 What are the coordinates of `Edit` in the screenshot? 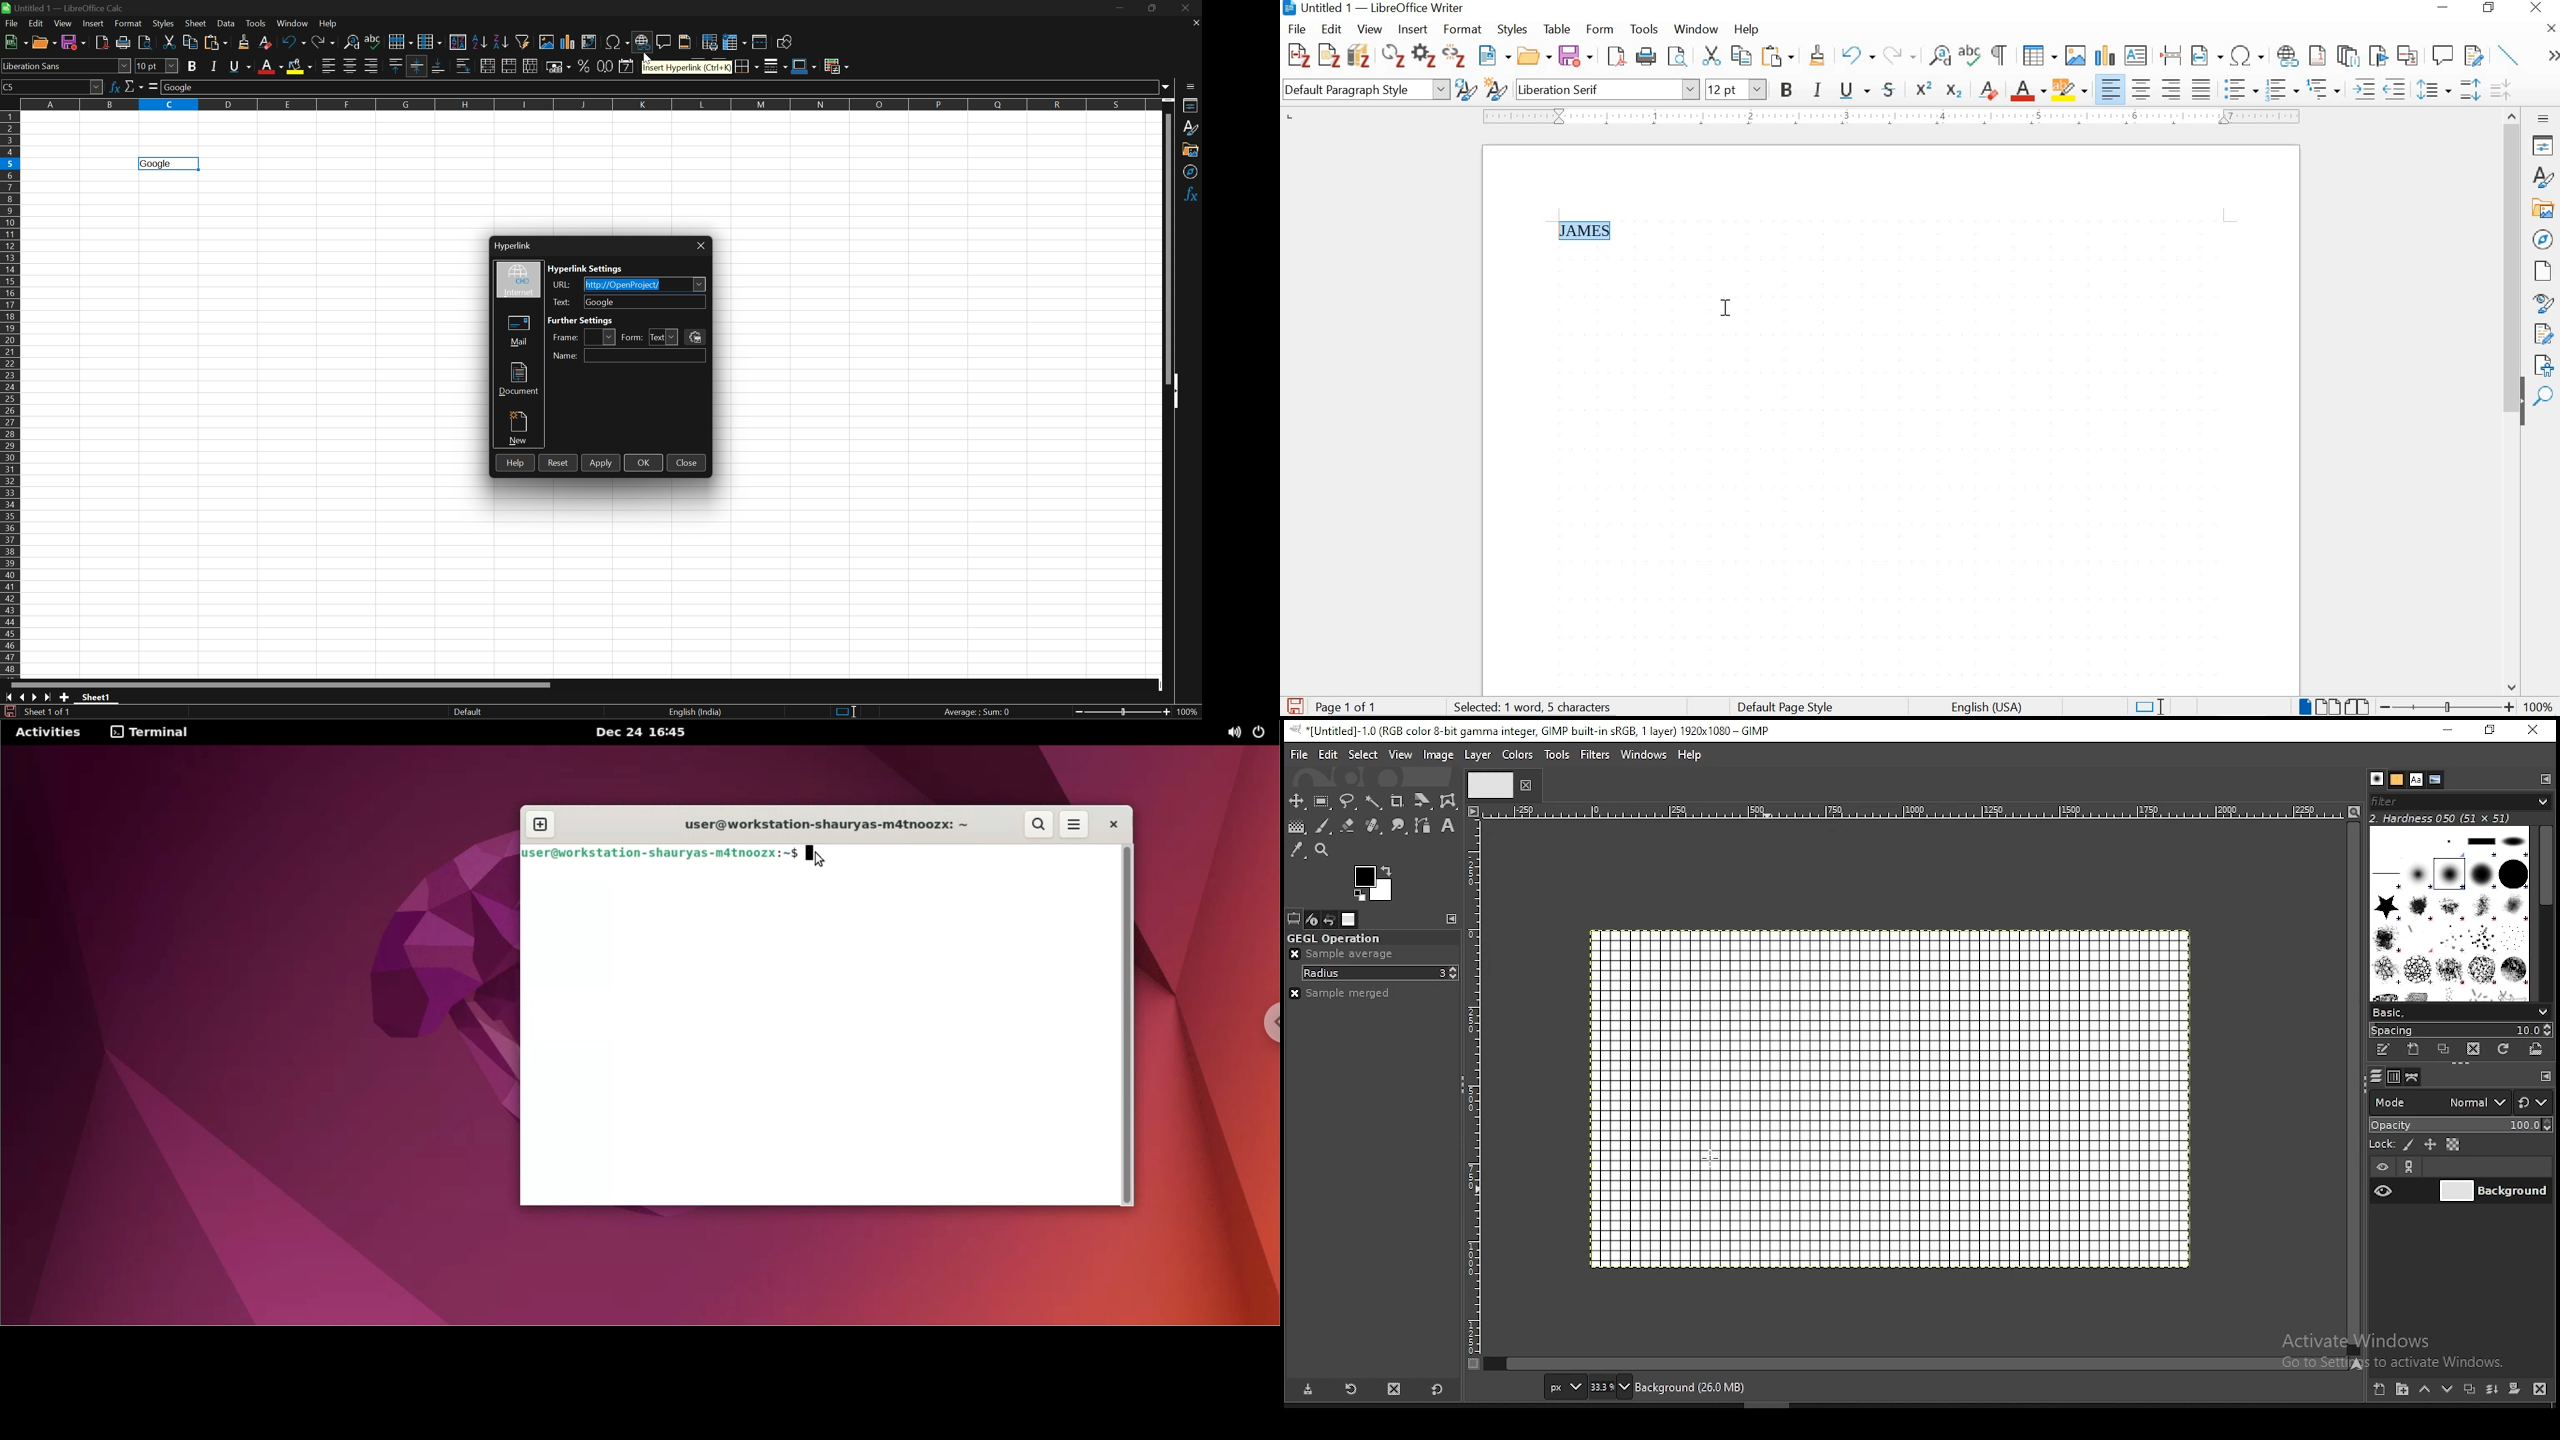 It's located at (39, 23).